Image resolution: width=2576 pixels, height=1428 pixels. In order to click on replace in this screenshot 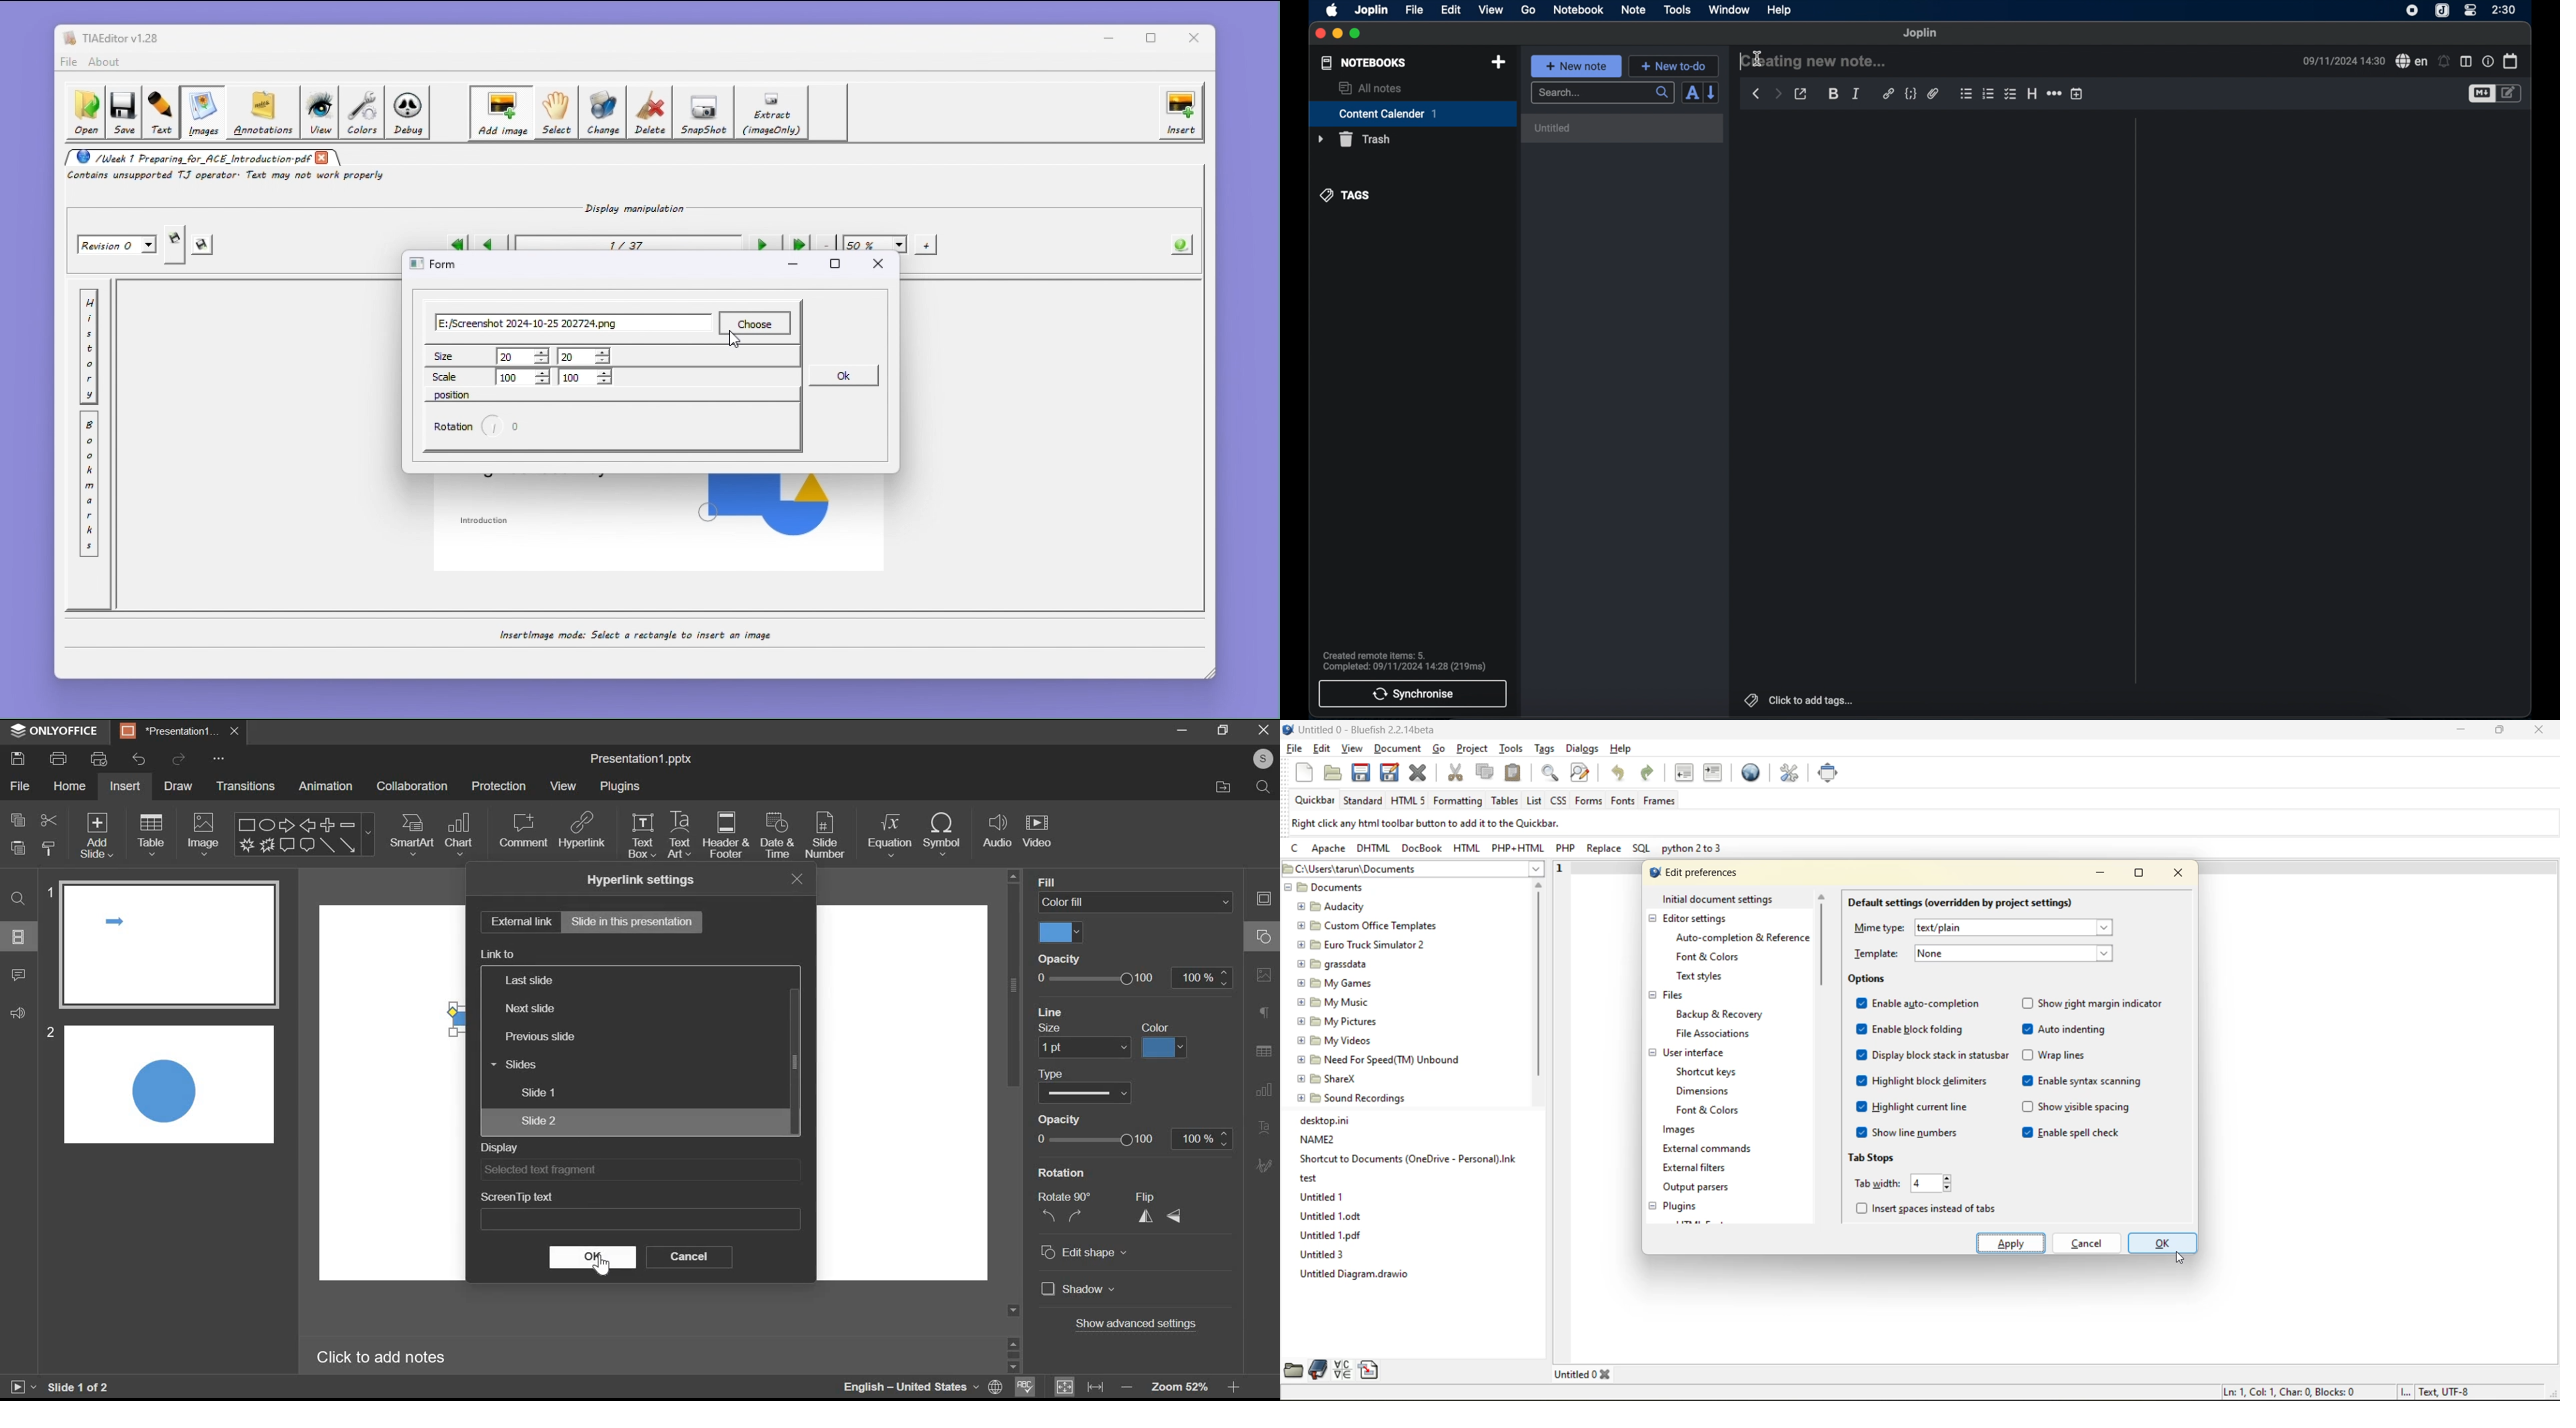, I will do `click(1607, 850)`.